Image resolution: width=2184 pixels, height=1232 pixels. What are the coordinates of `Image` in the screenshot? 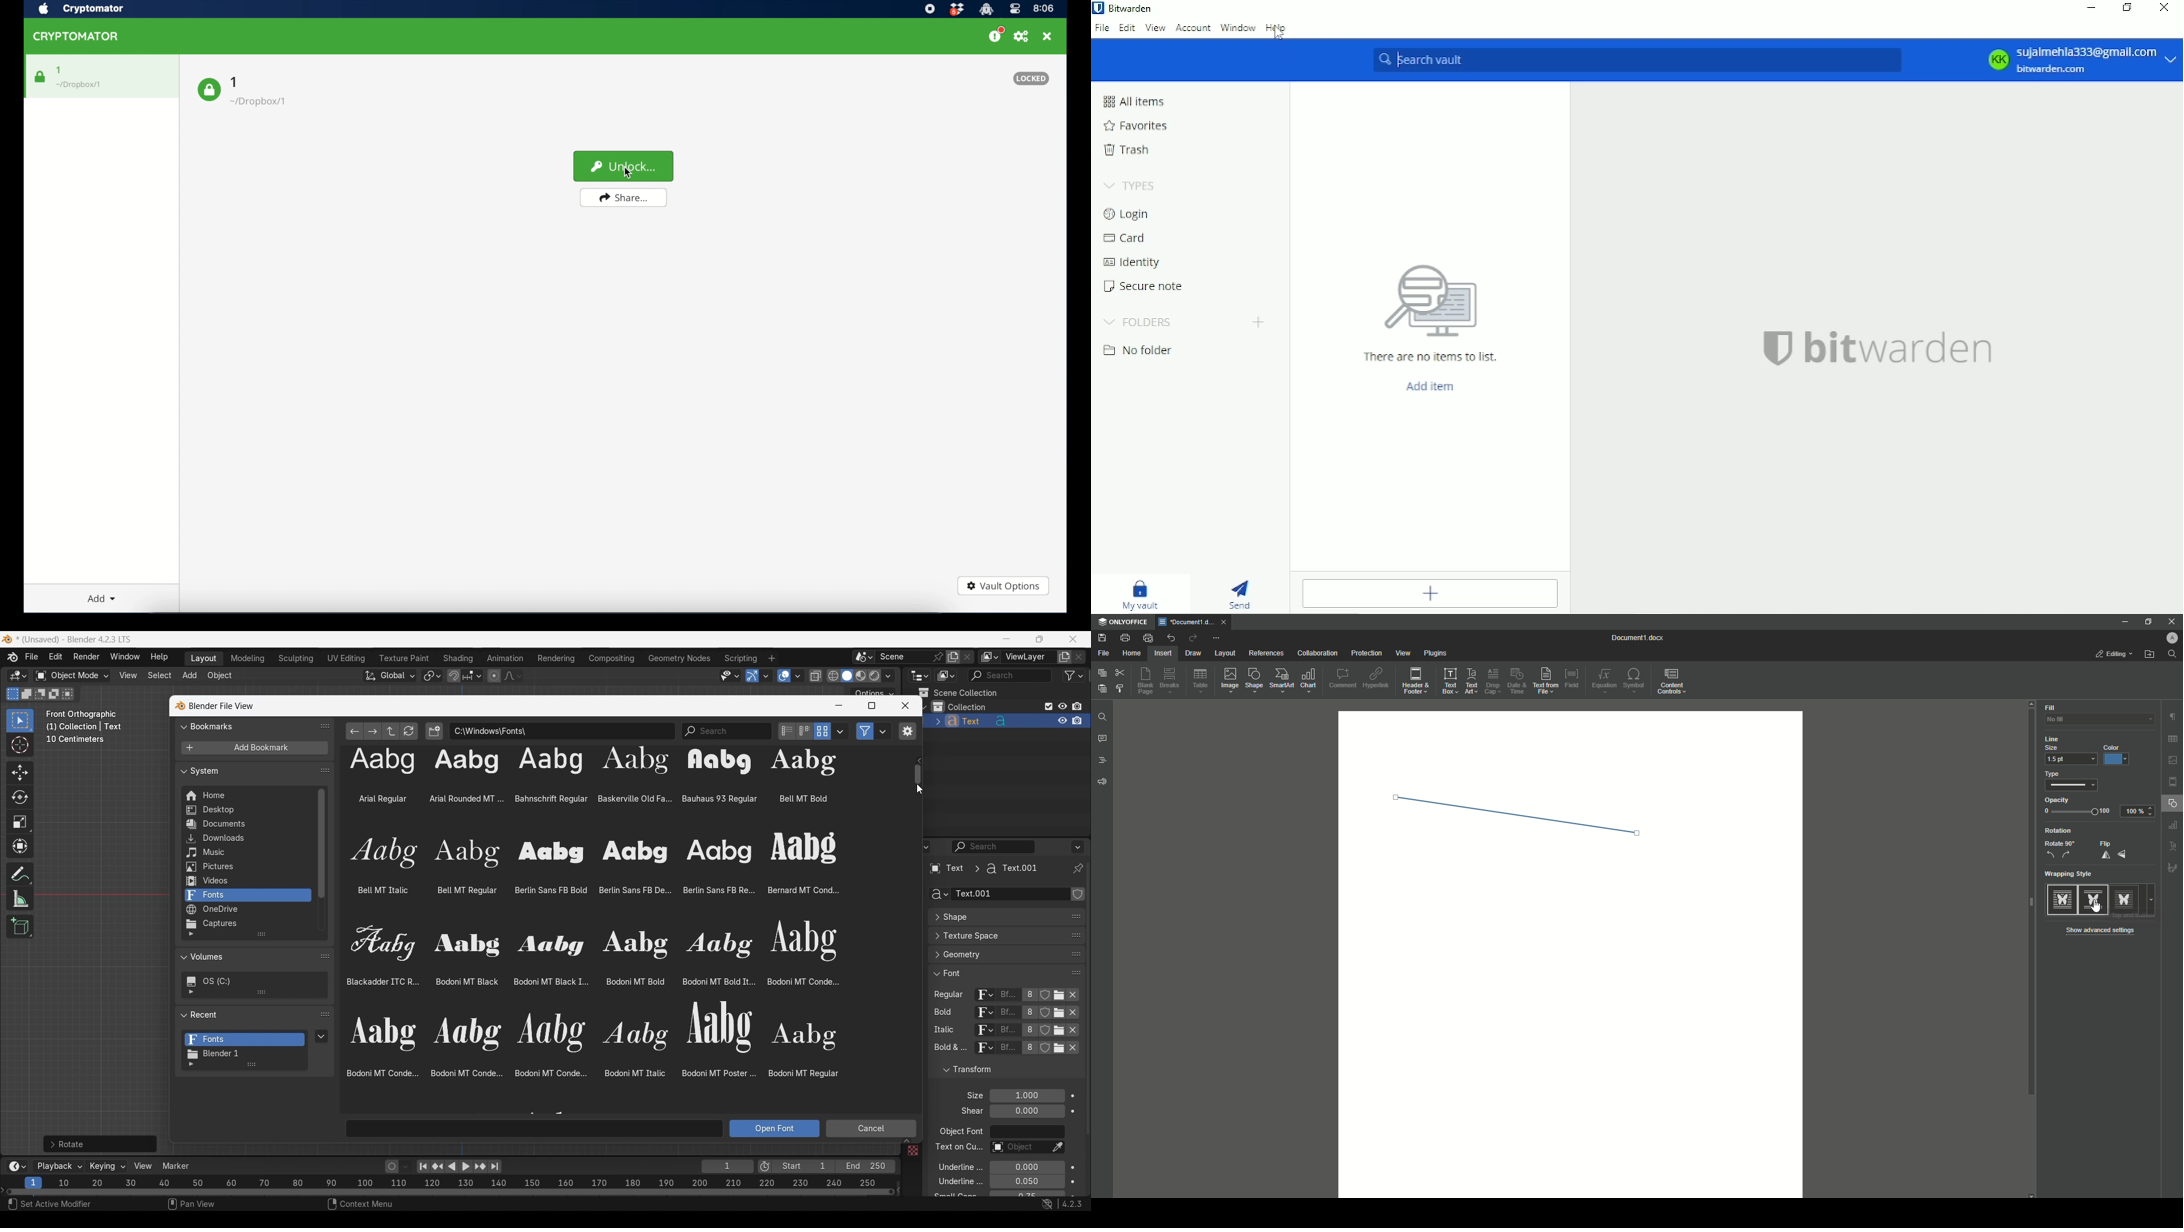 It's located at (1231, 682).